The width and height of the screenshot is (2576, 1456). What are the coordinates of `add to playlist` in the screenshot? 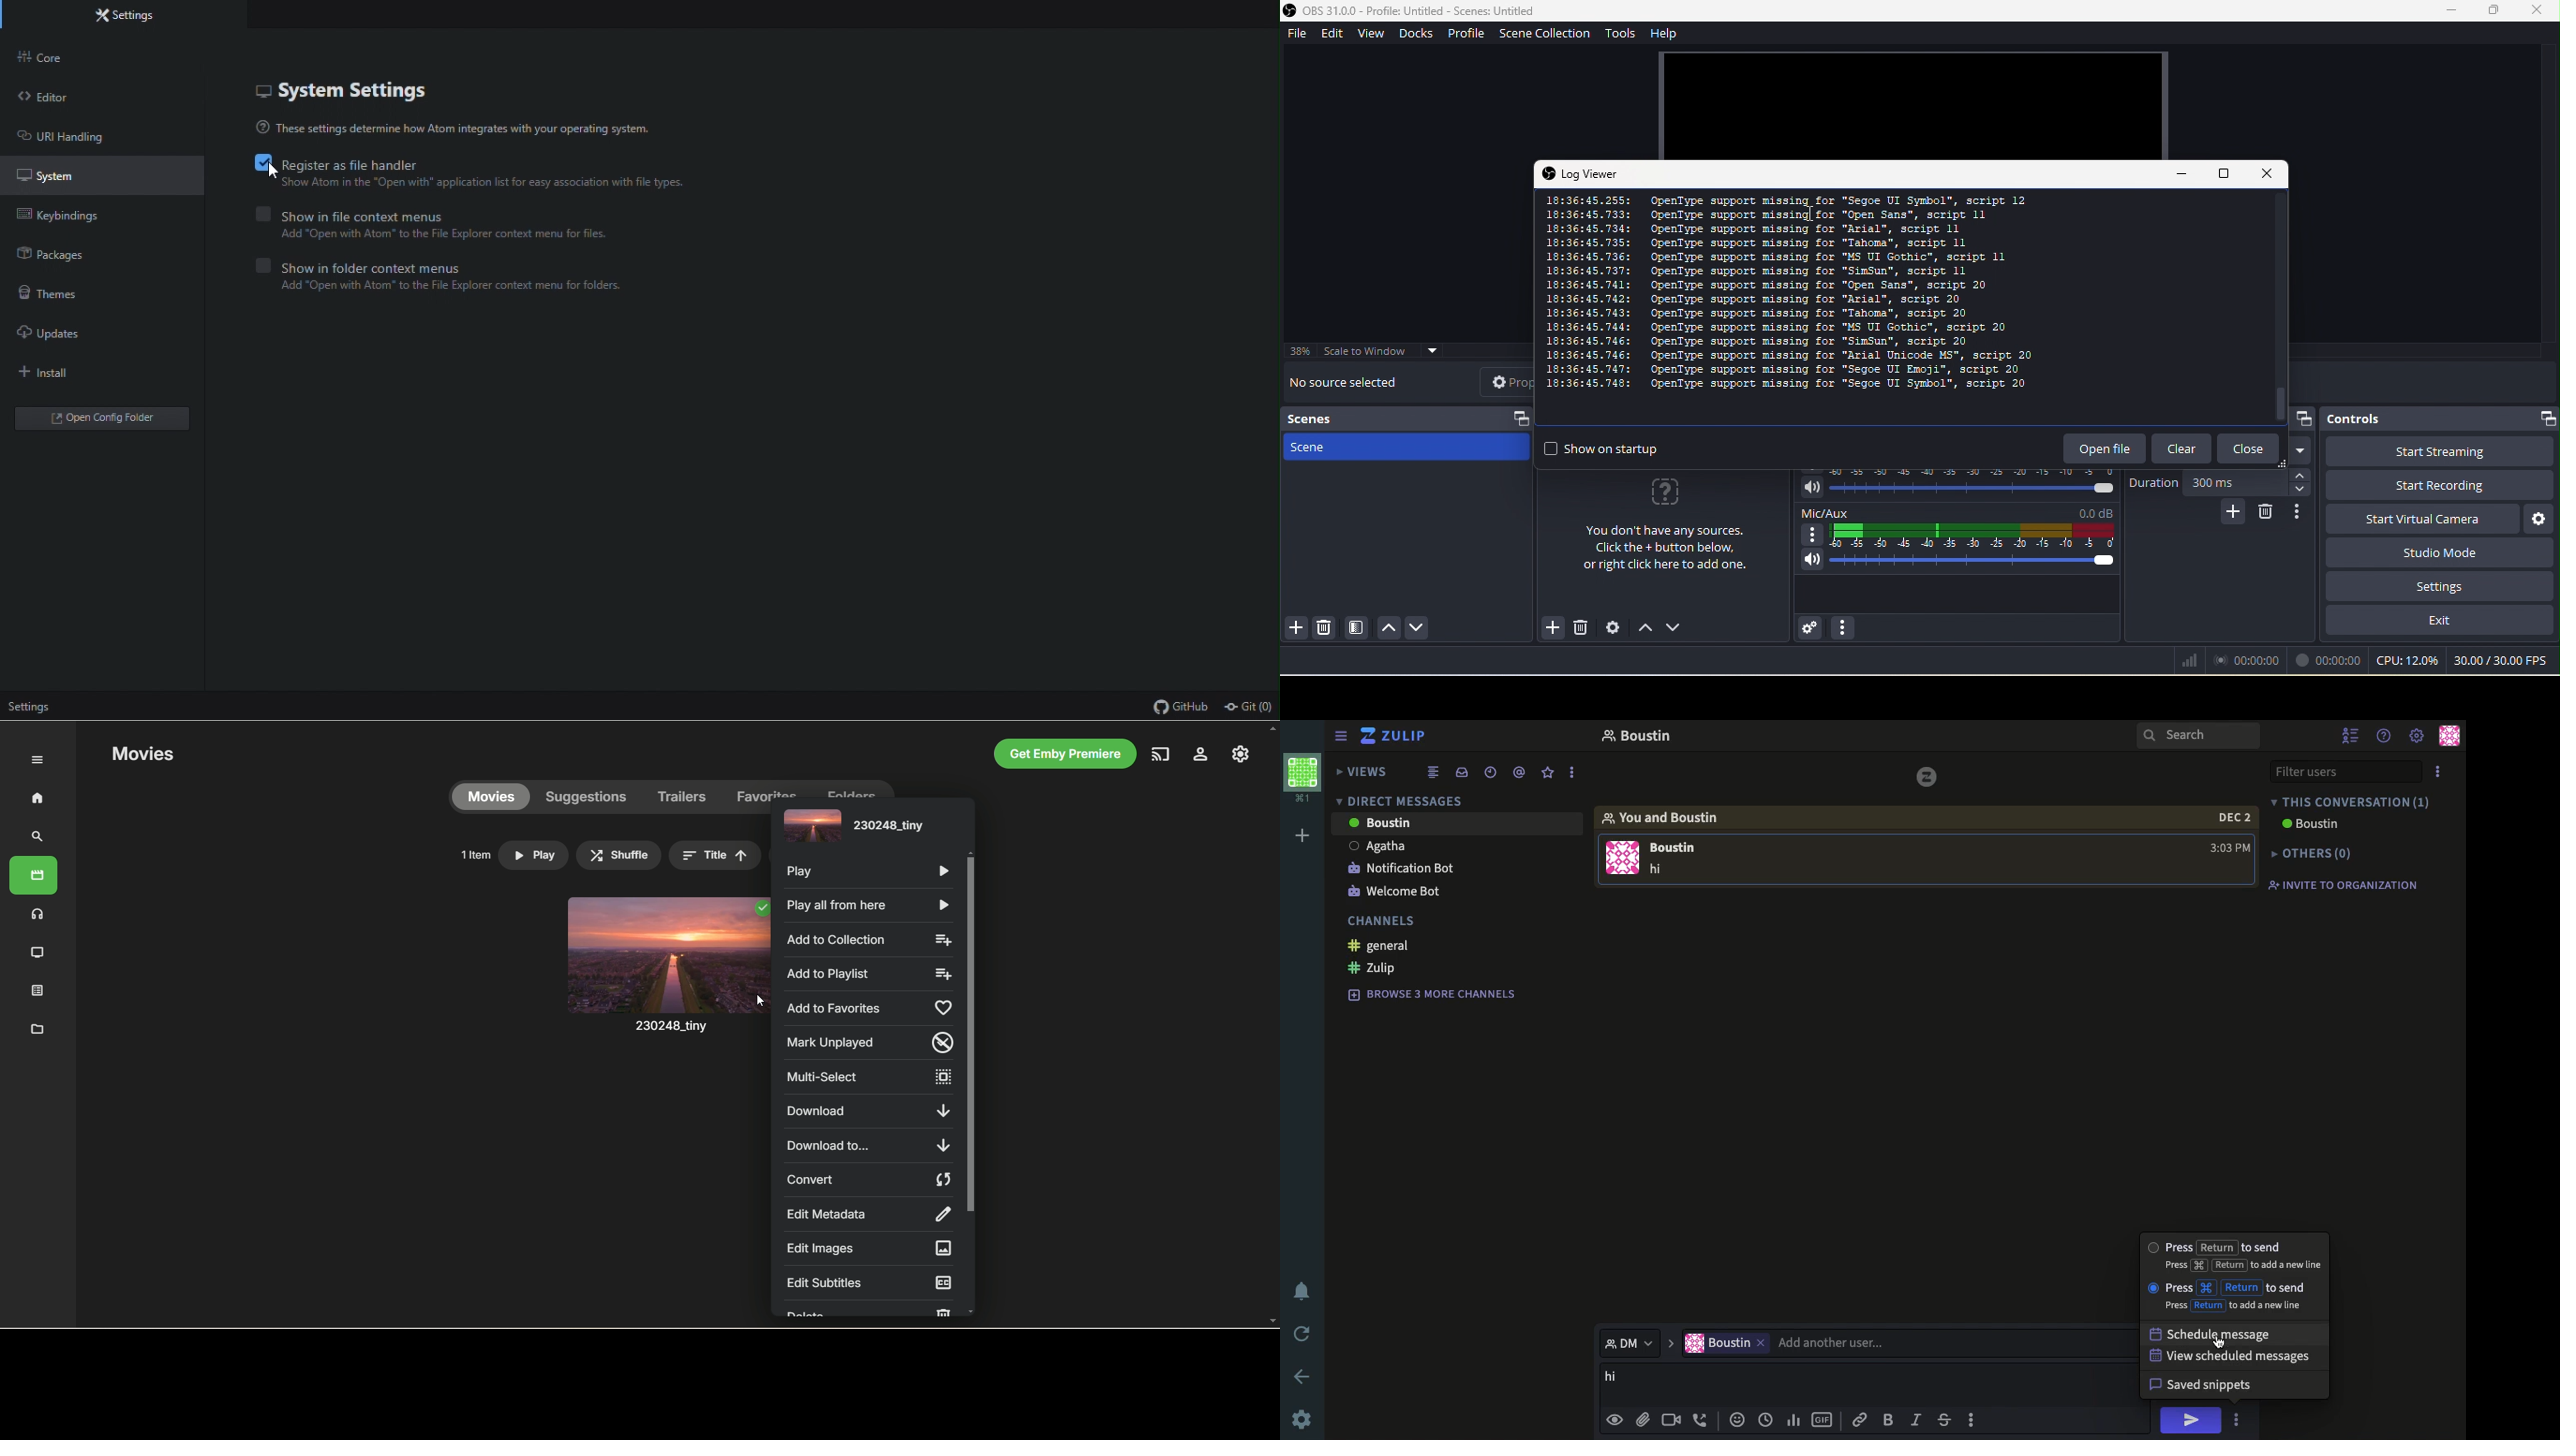 It's located at (871, 975).